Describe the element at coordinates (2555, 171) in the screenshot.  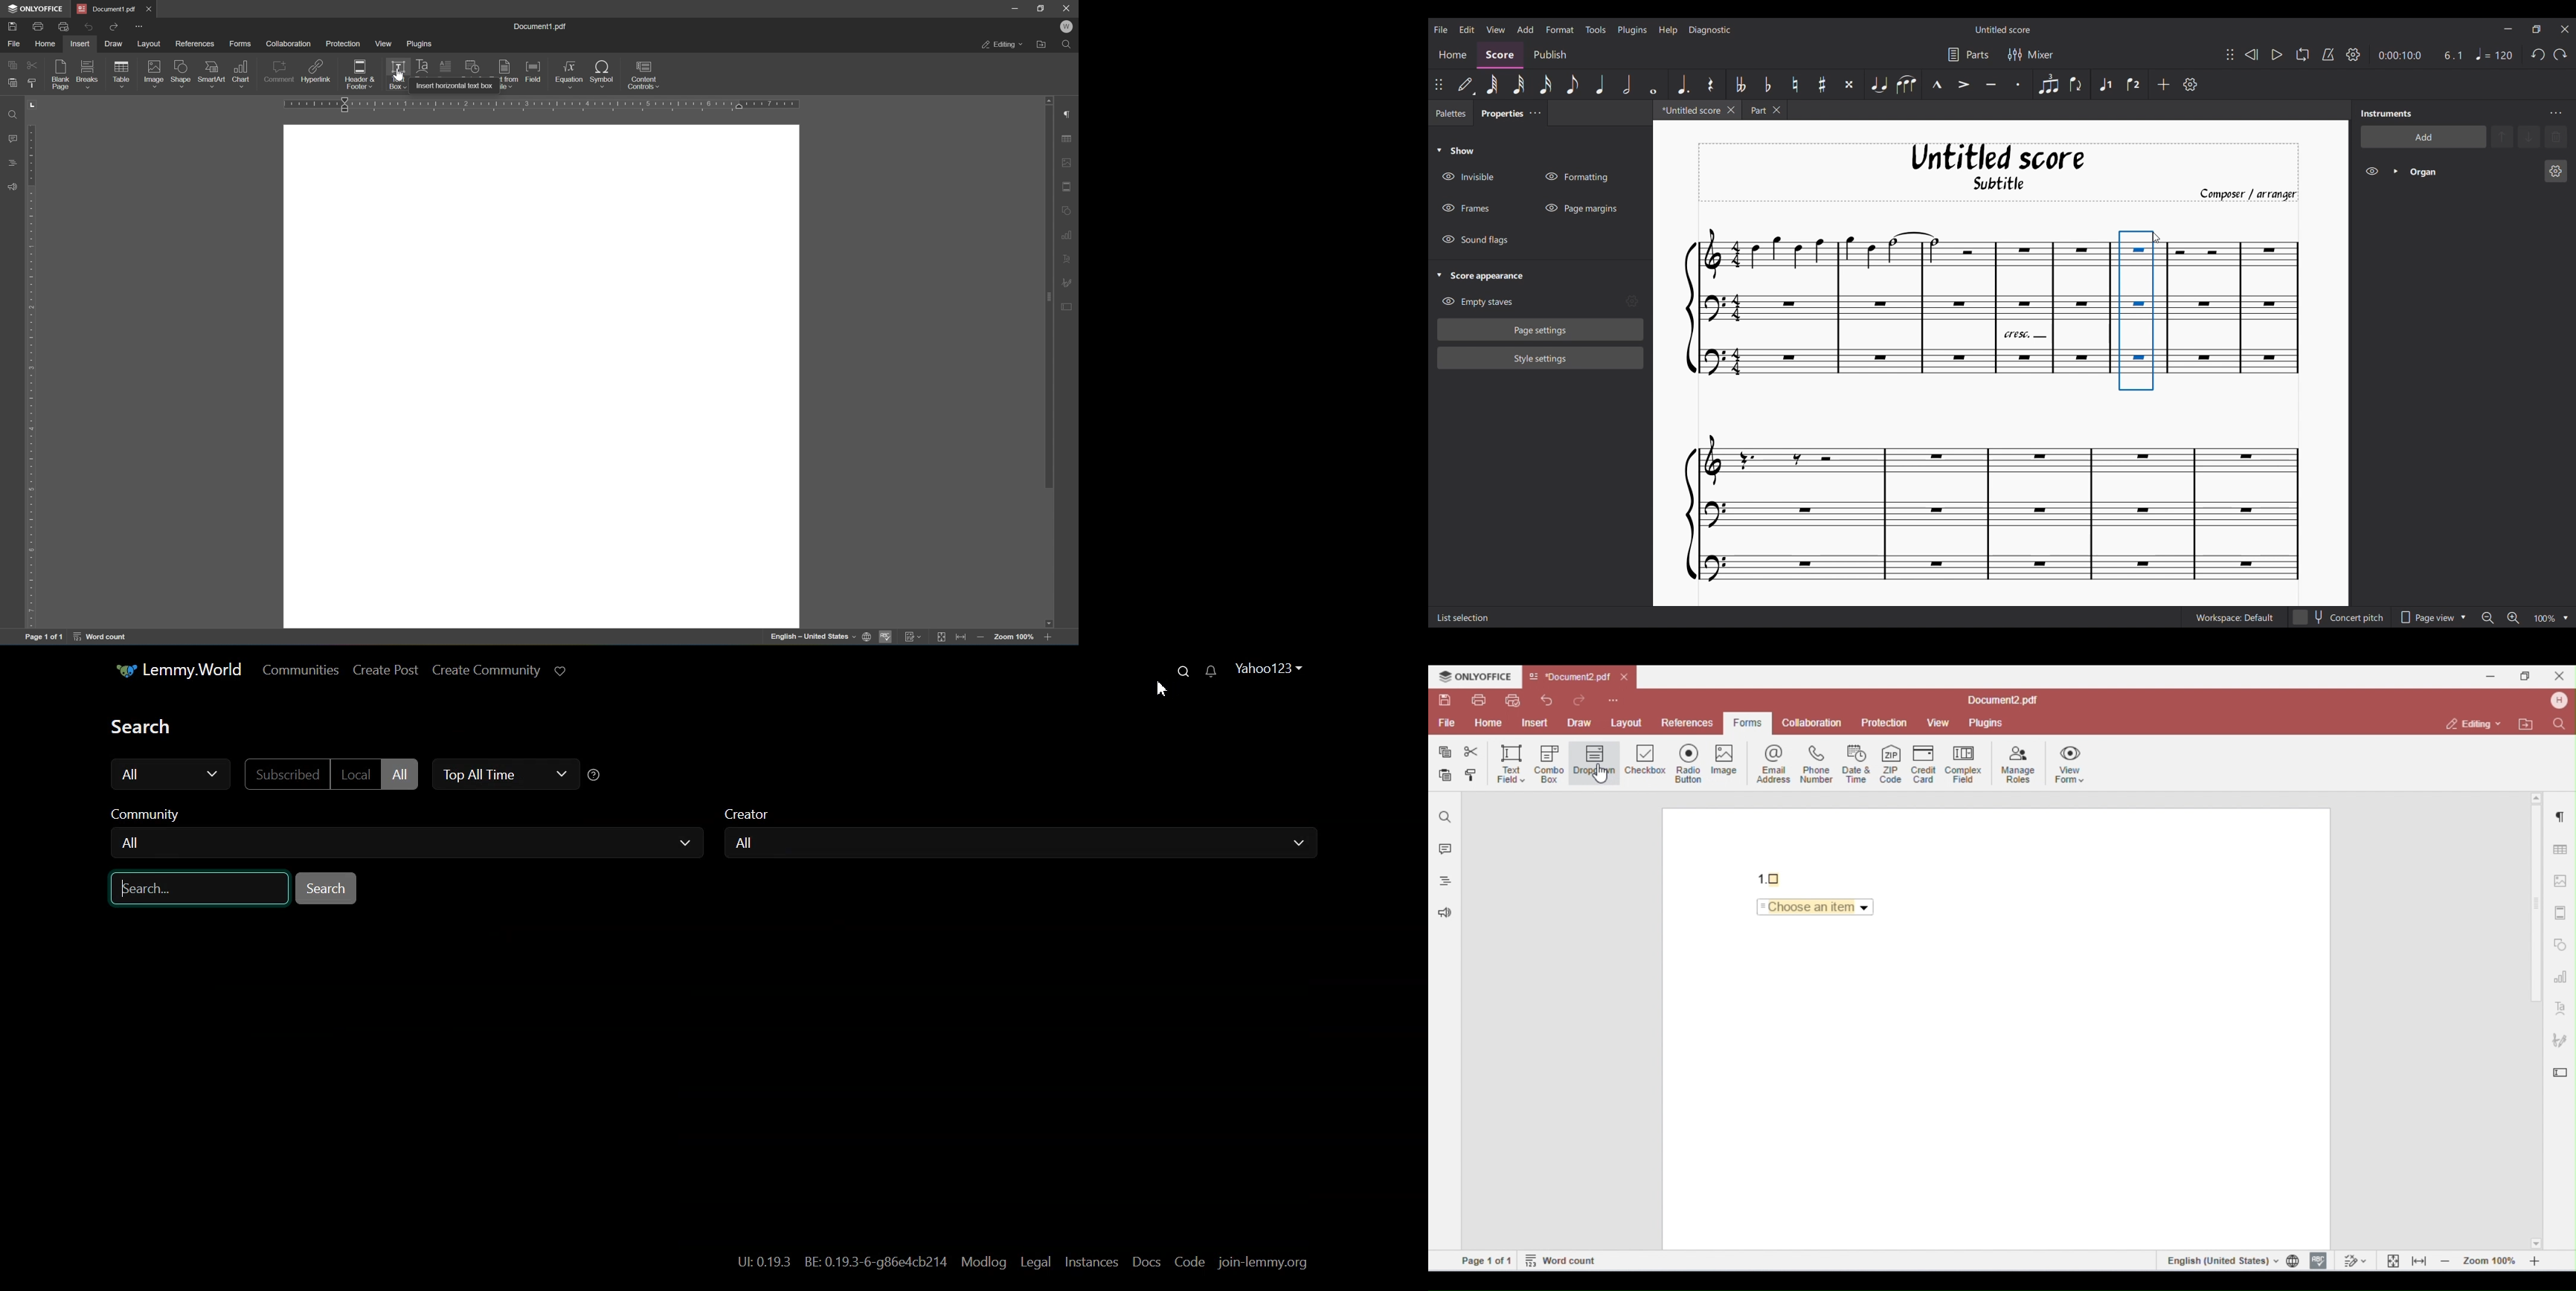
I see `Organ settings` at that location.